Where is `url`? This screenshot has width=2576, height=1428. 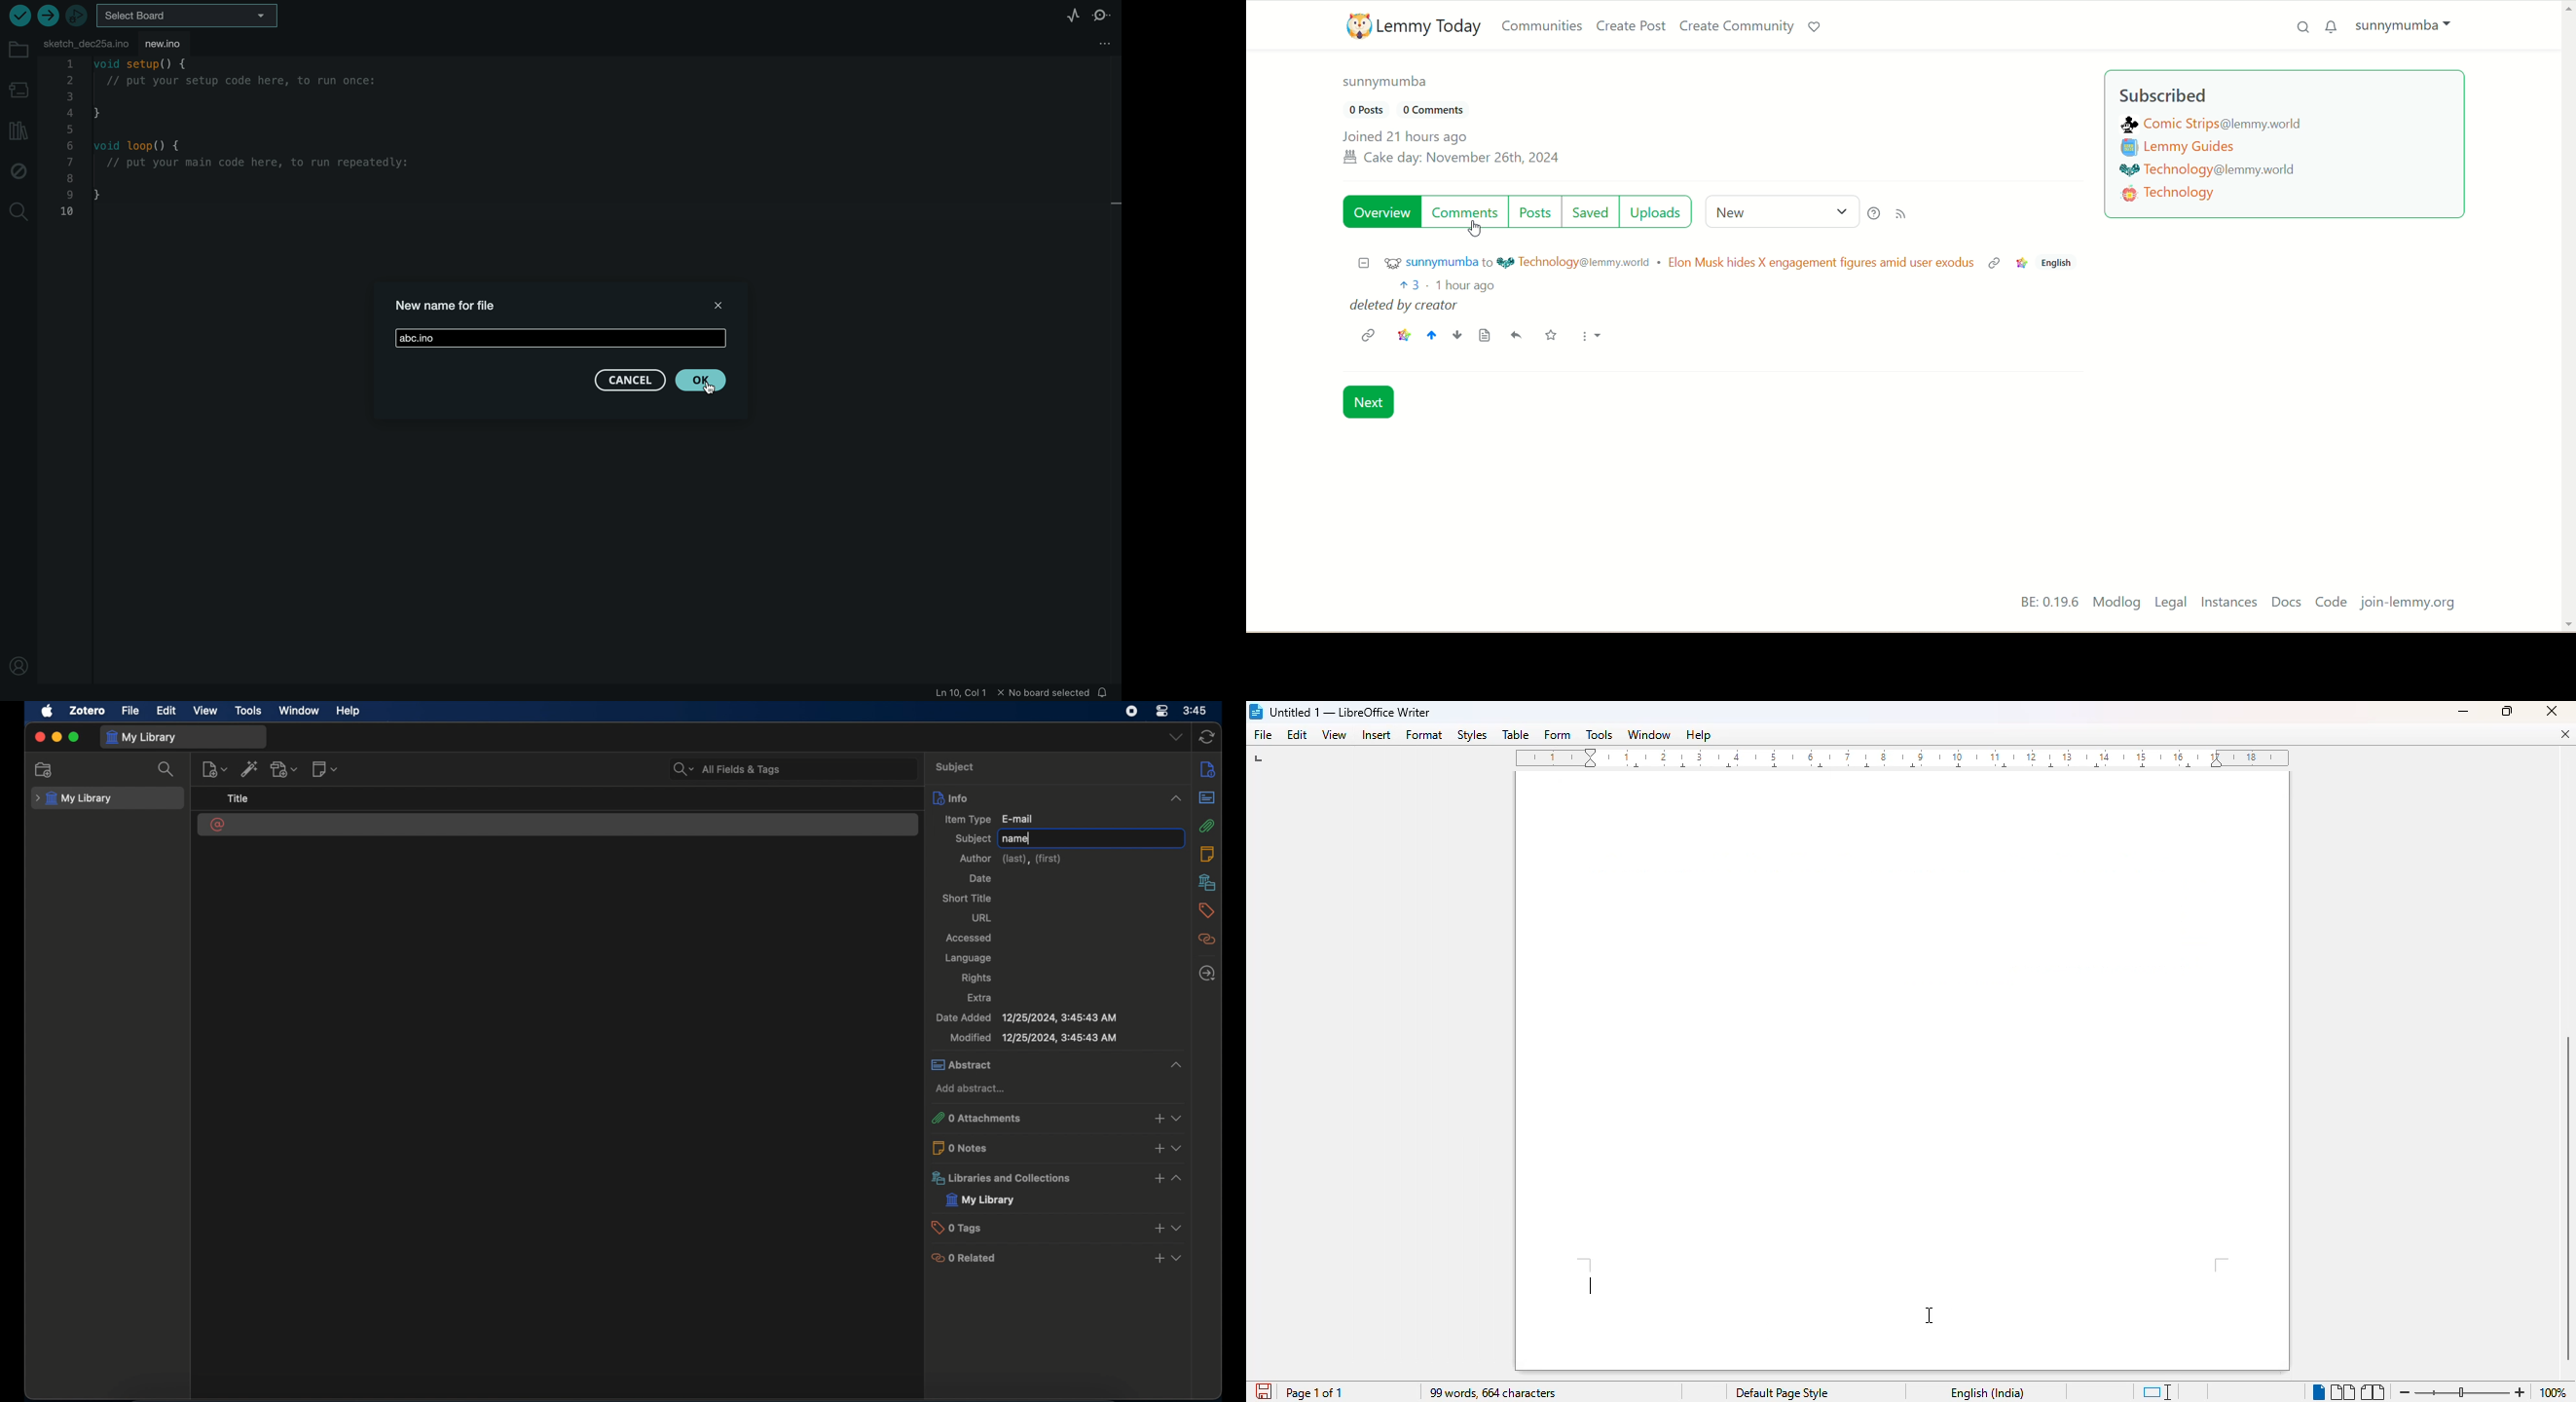 url is located at coordinates (982, 918).